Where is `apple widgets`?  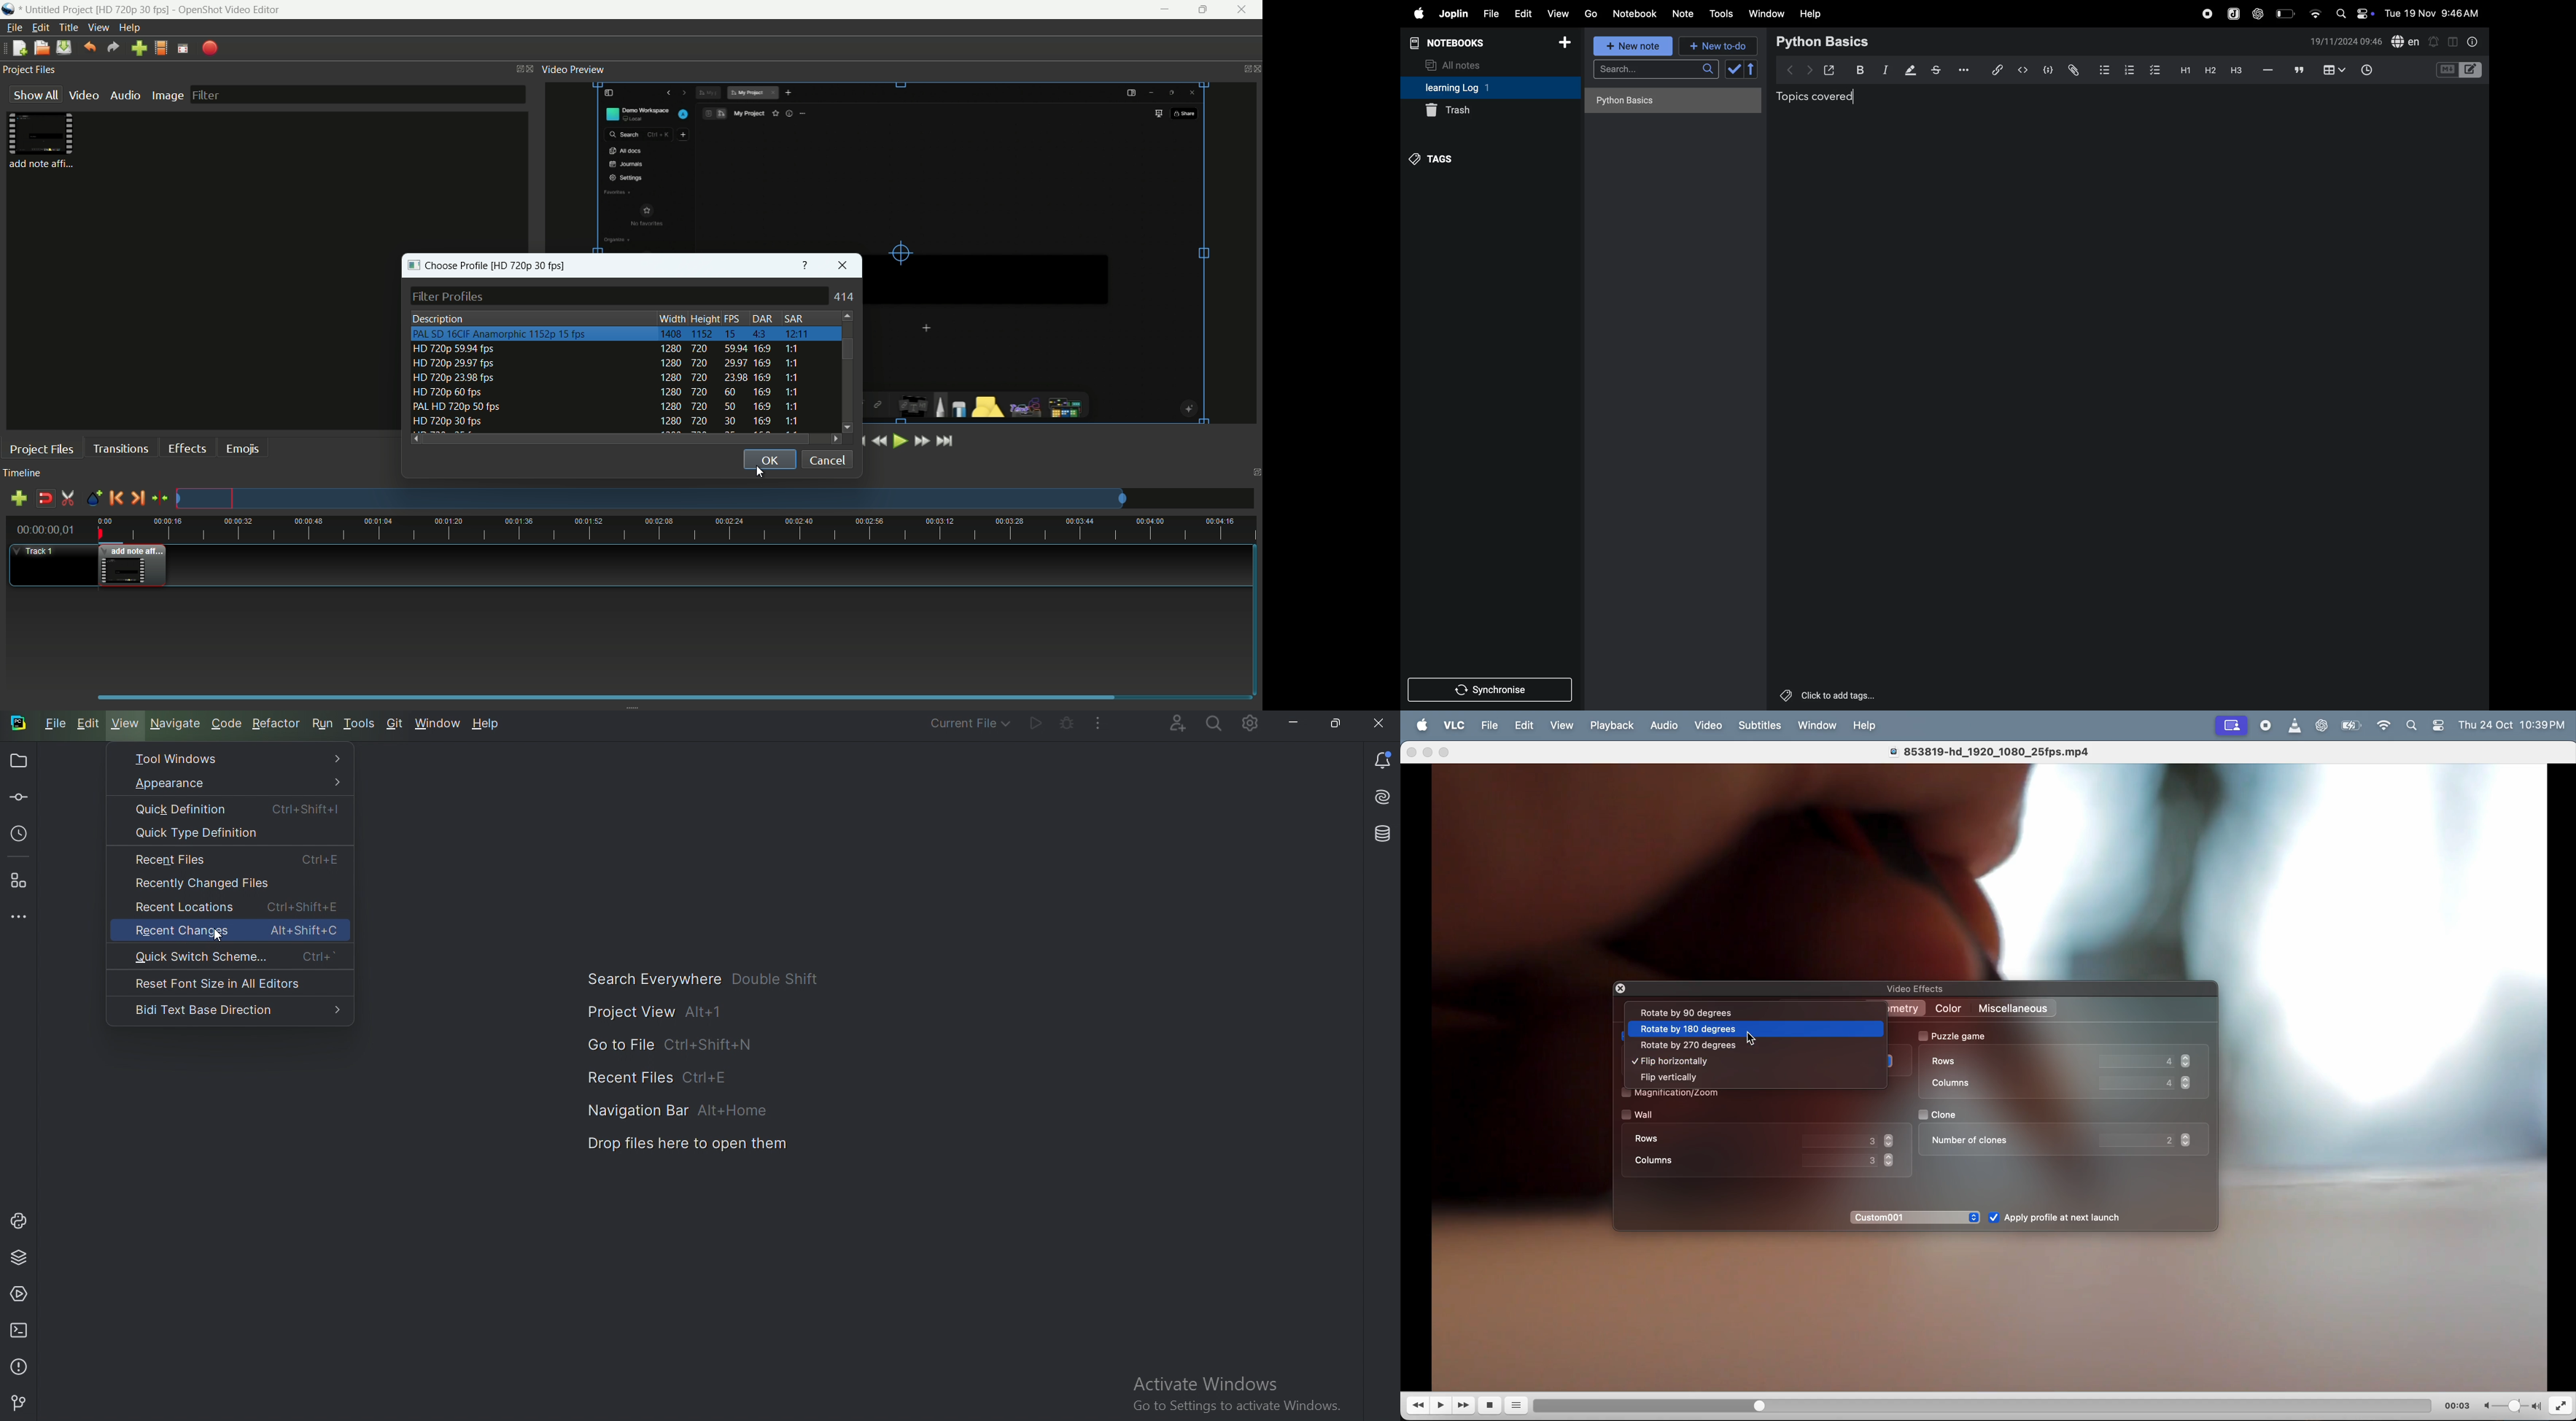
apple widgets is located at coordinates (2353, 12).